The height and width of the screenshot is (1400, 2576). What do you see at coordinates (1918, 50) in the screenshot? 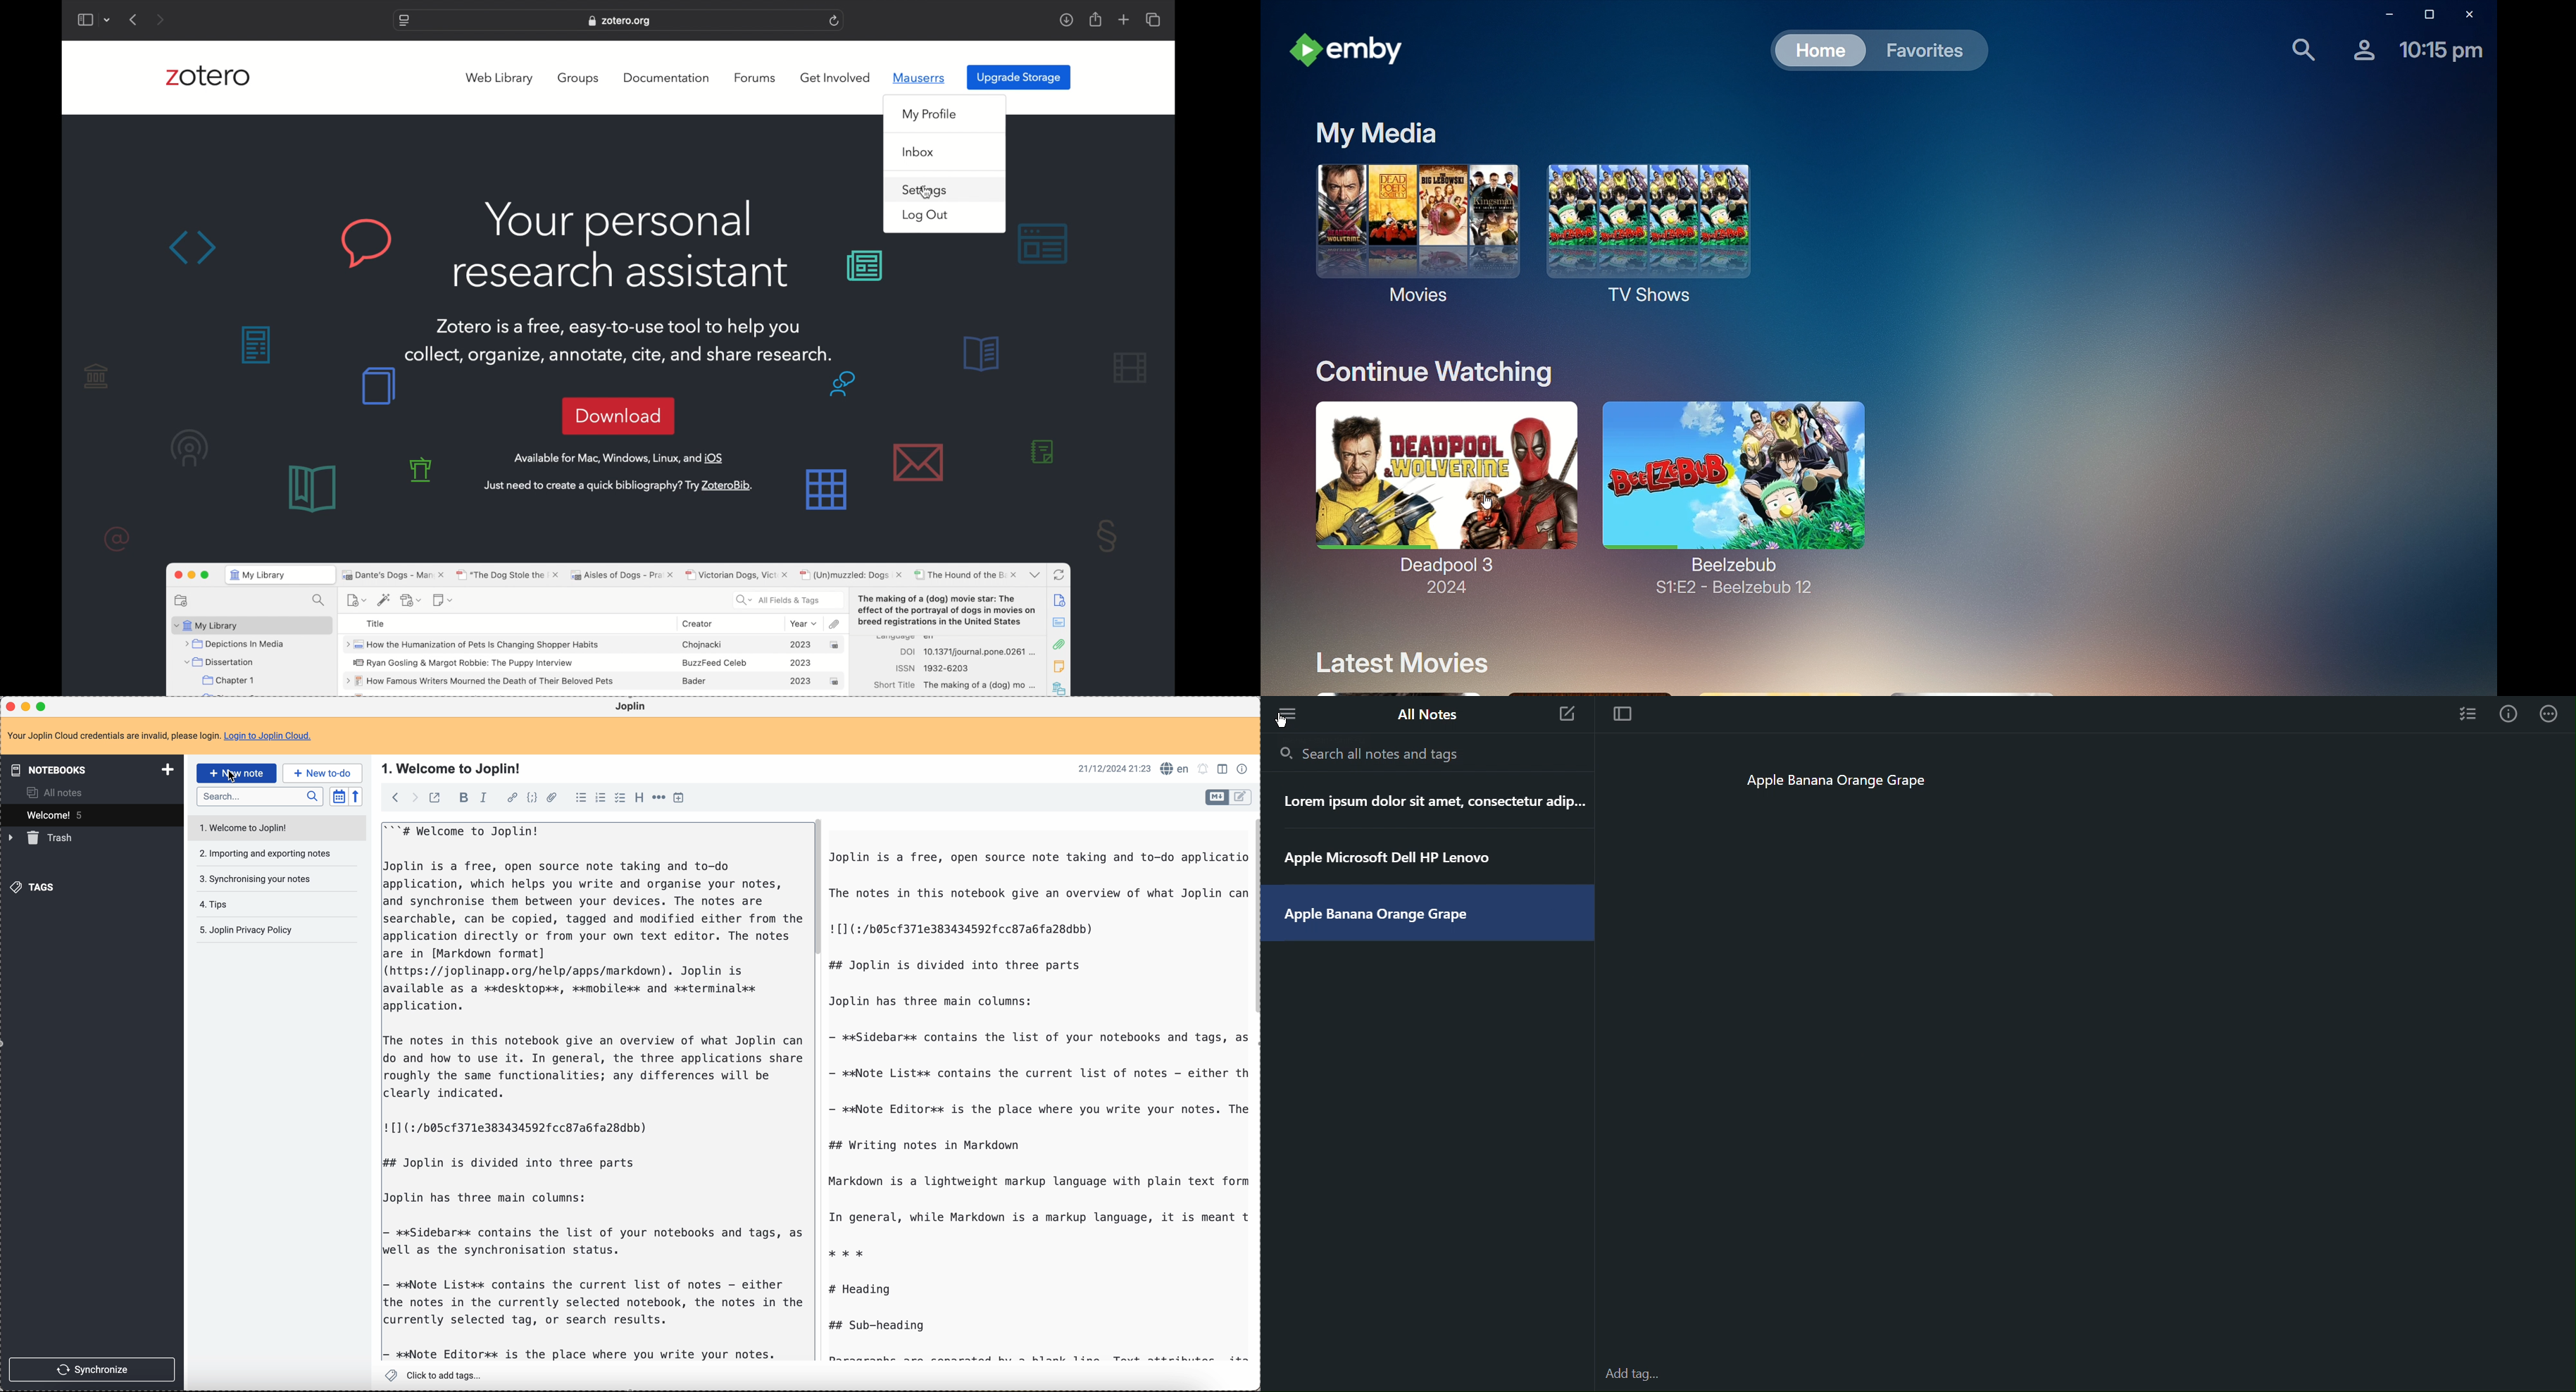
I see `Favorites` at bounding box center [1918, 50].